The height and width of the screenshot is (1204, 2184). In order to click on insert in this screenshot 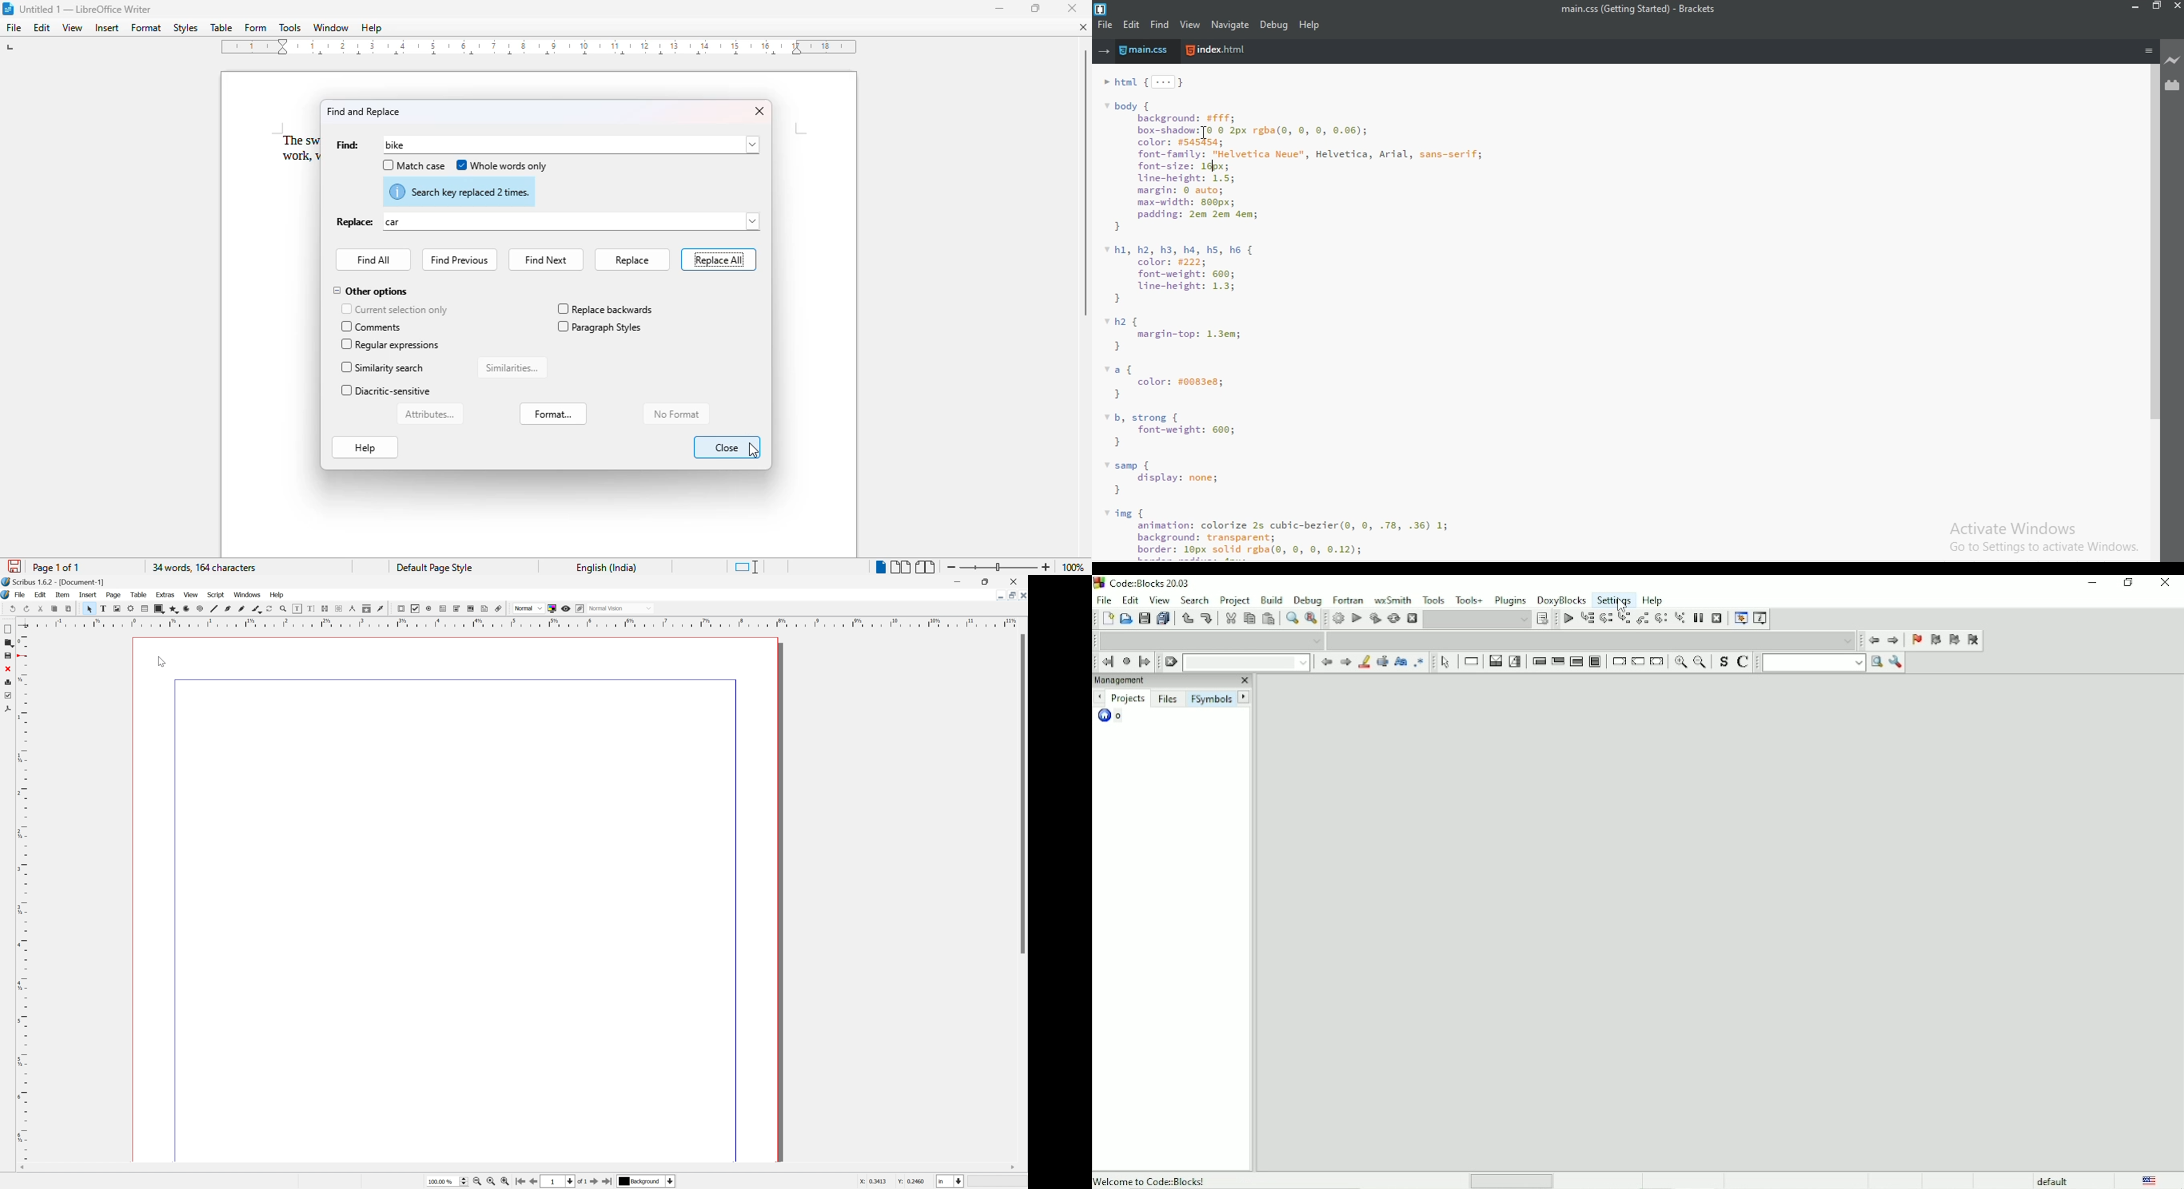, I will do `click(106, 28)`.